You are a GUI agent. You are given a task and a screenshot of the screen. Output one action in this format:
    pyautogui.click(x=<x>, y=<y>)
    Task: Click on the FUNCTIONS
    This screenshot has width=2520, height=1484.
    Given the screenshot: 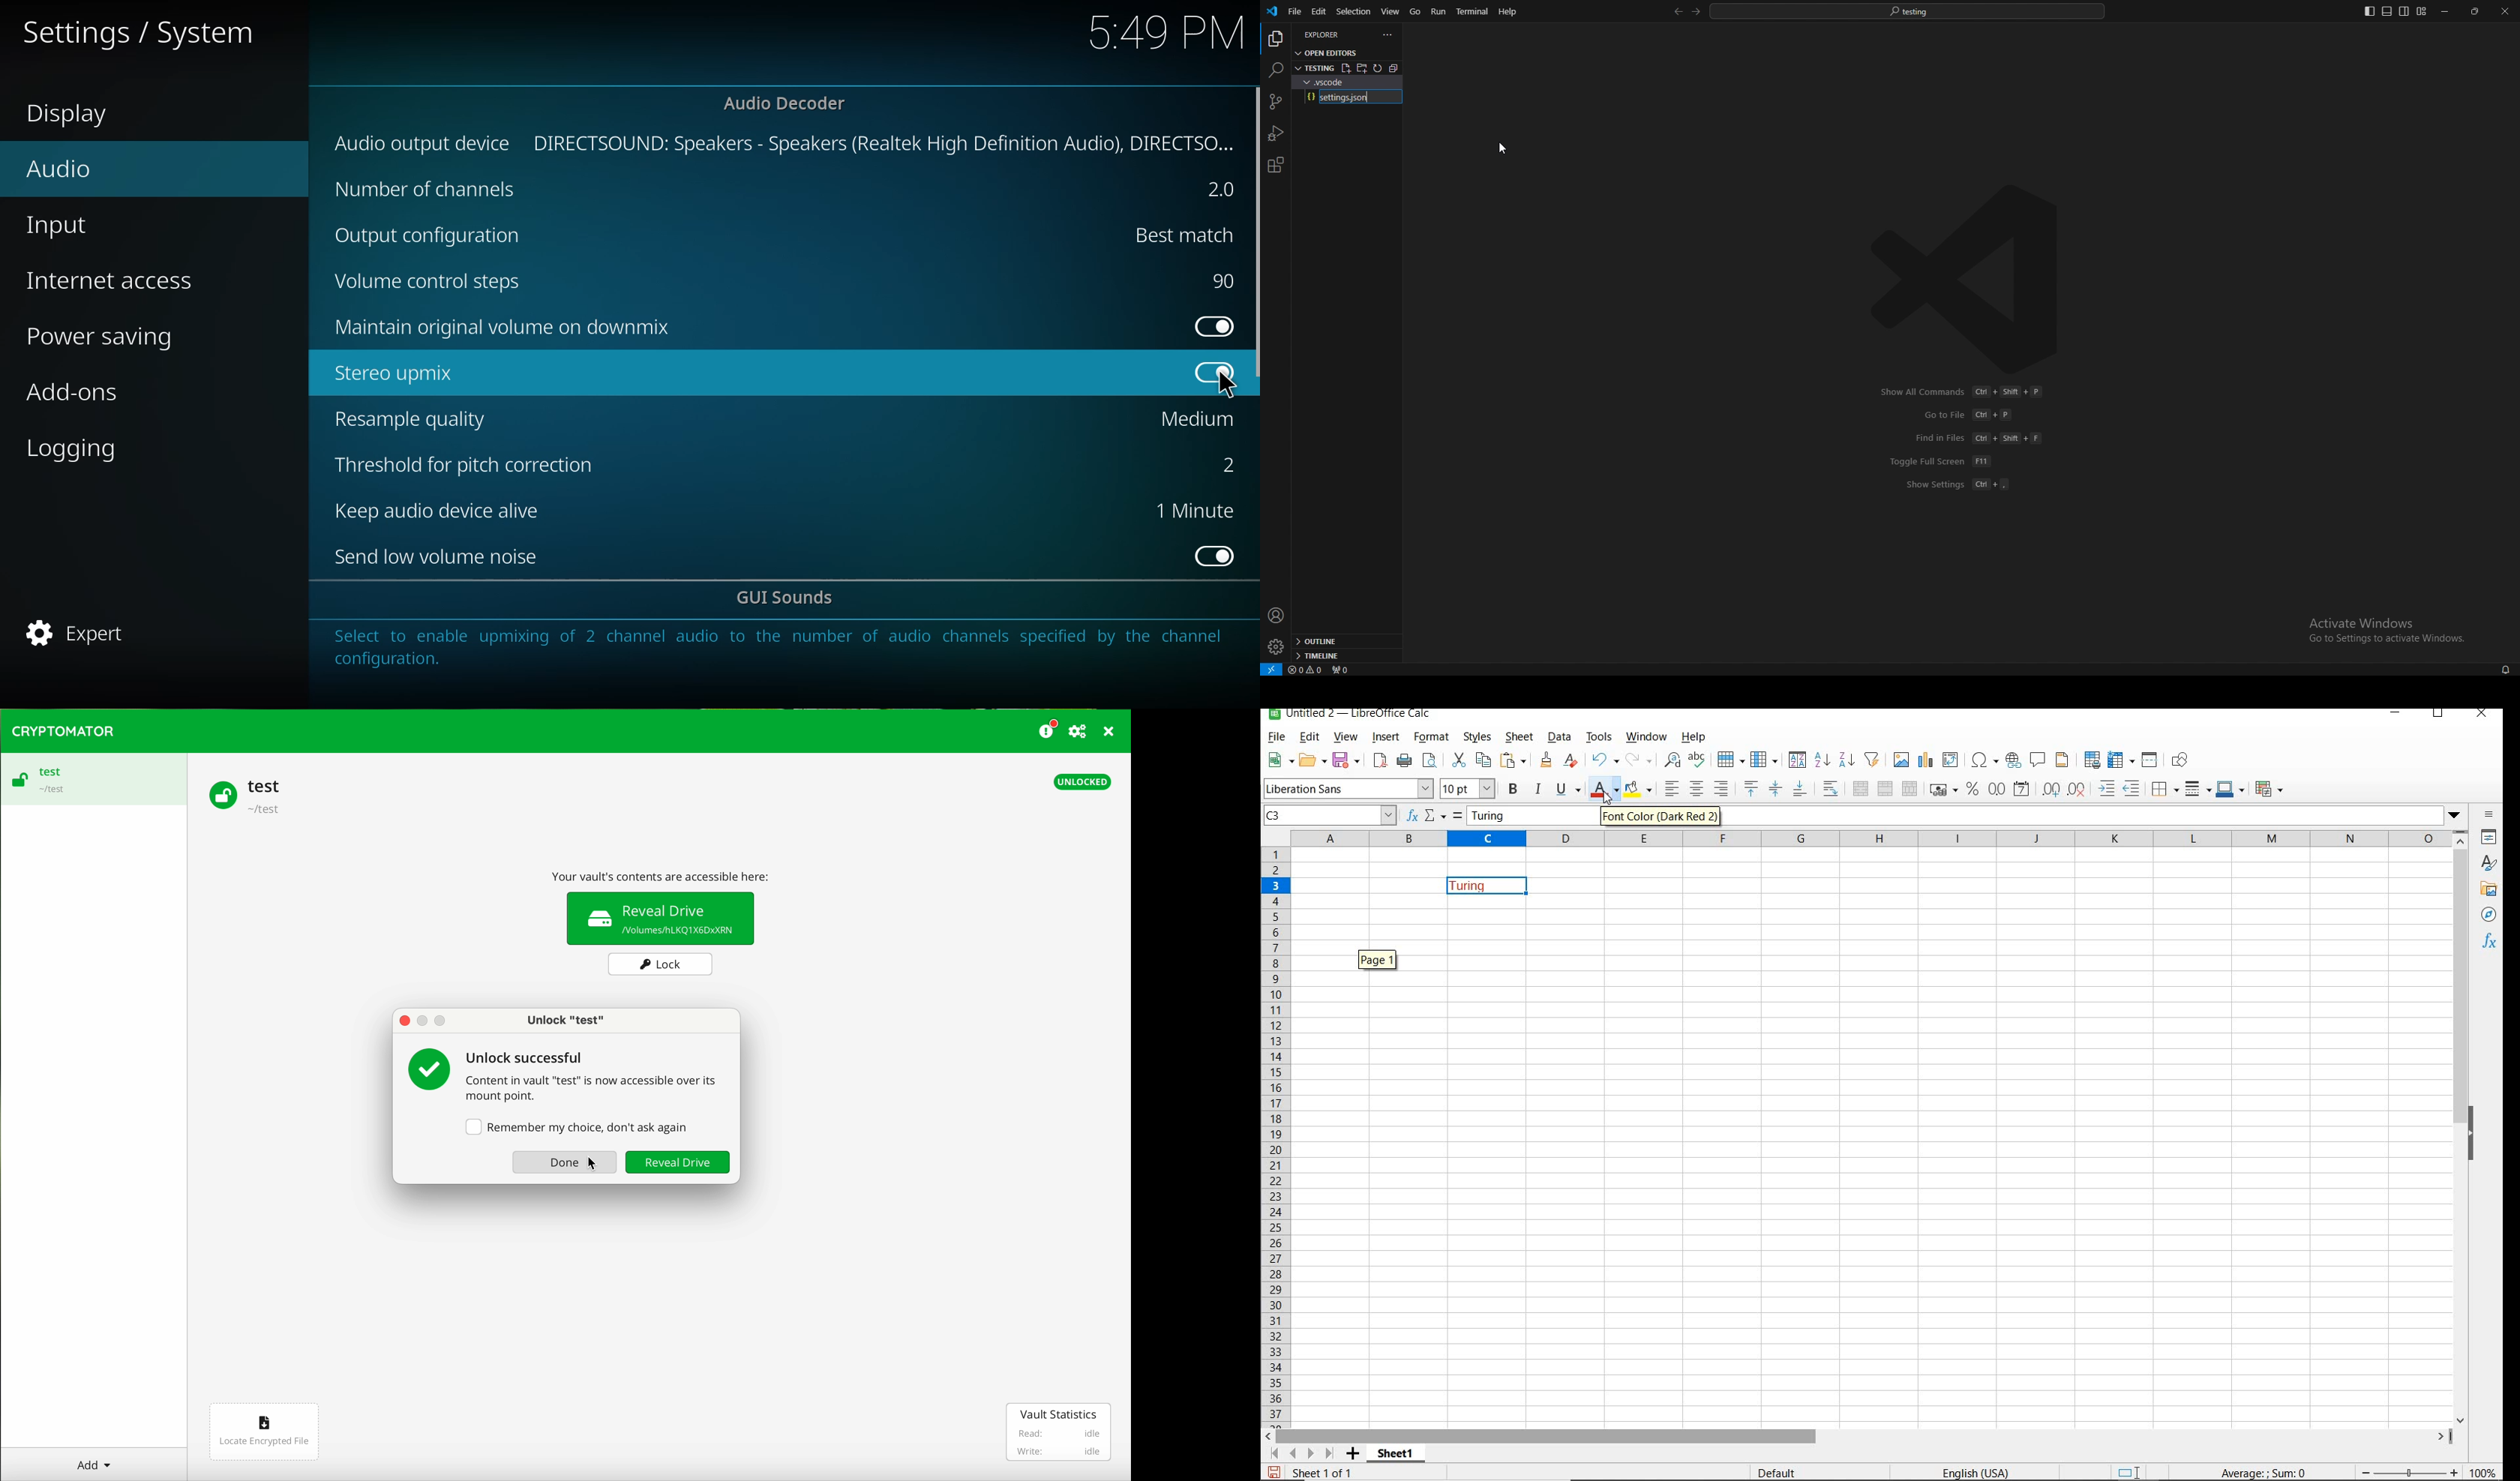 What is the action you would take?
    pyautogui.click(x=2490, y=942)
    